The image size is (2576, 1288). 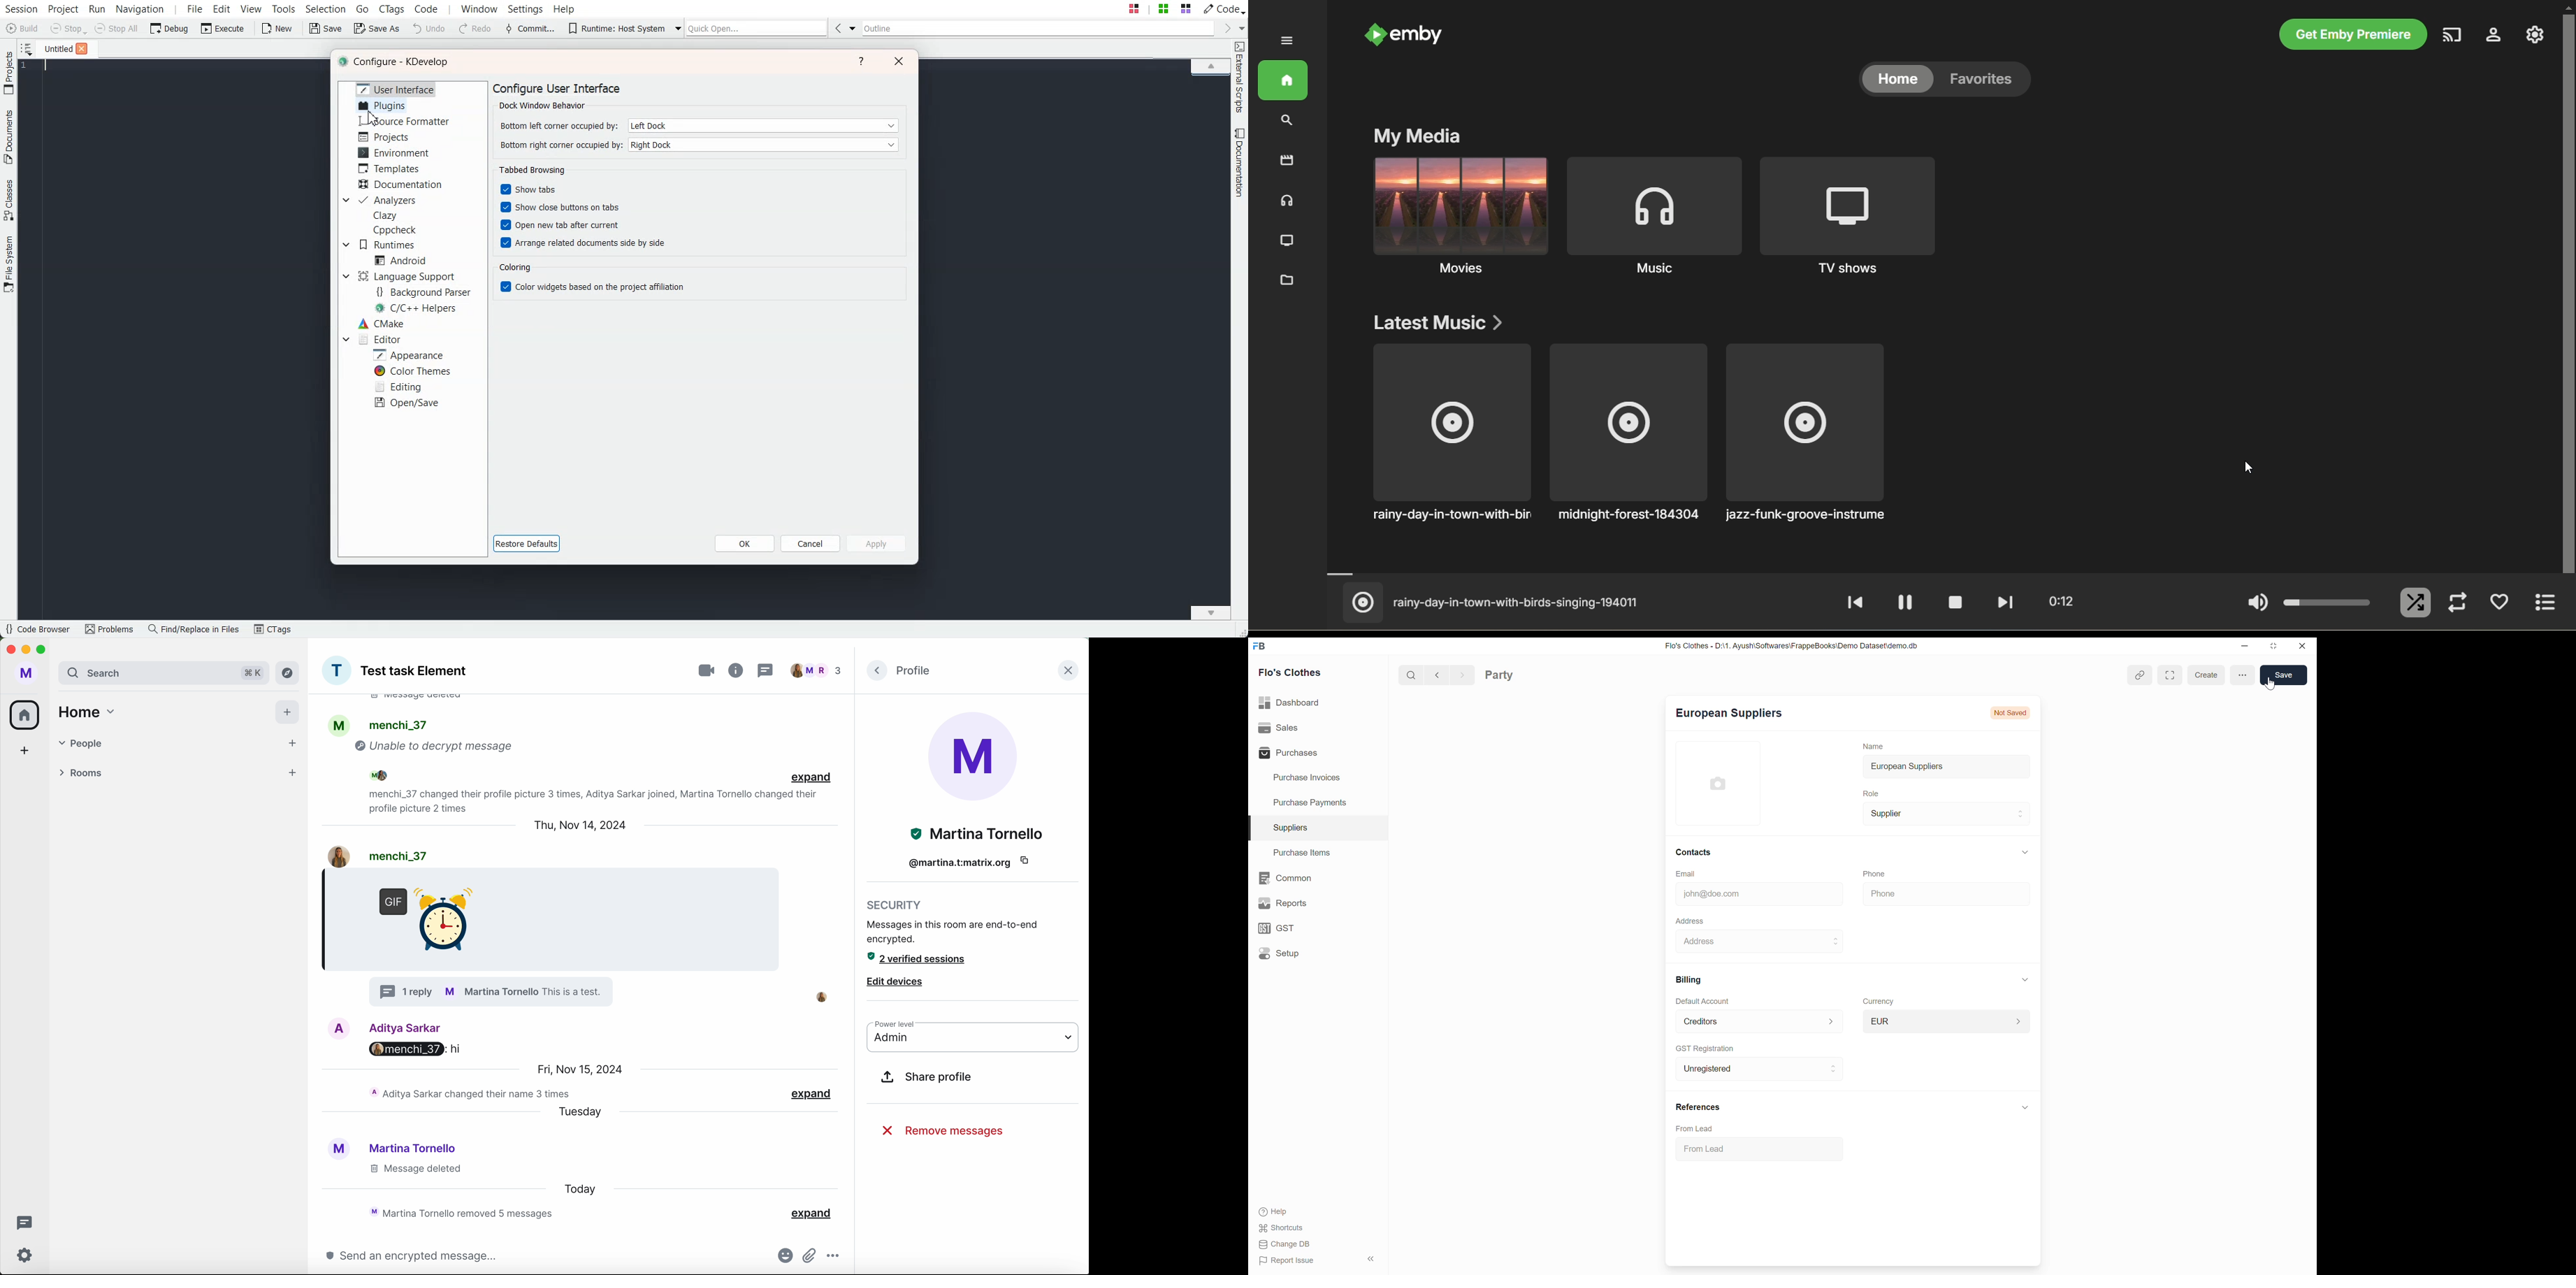 I want to click on help, so click(x=1272, y=1213).